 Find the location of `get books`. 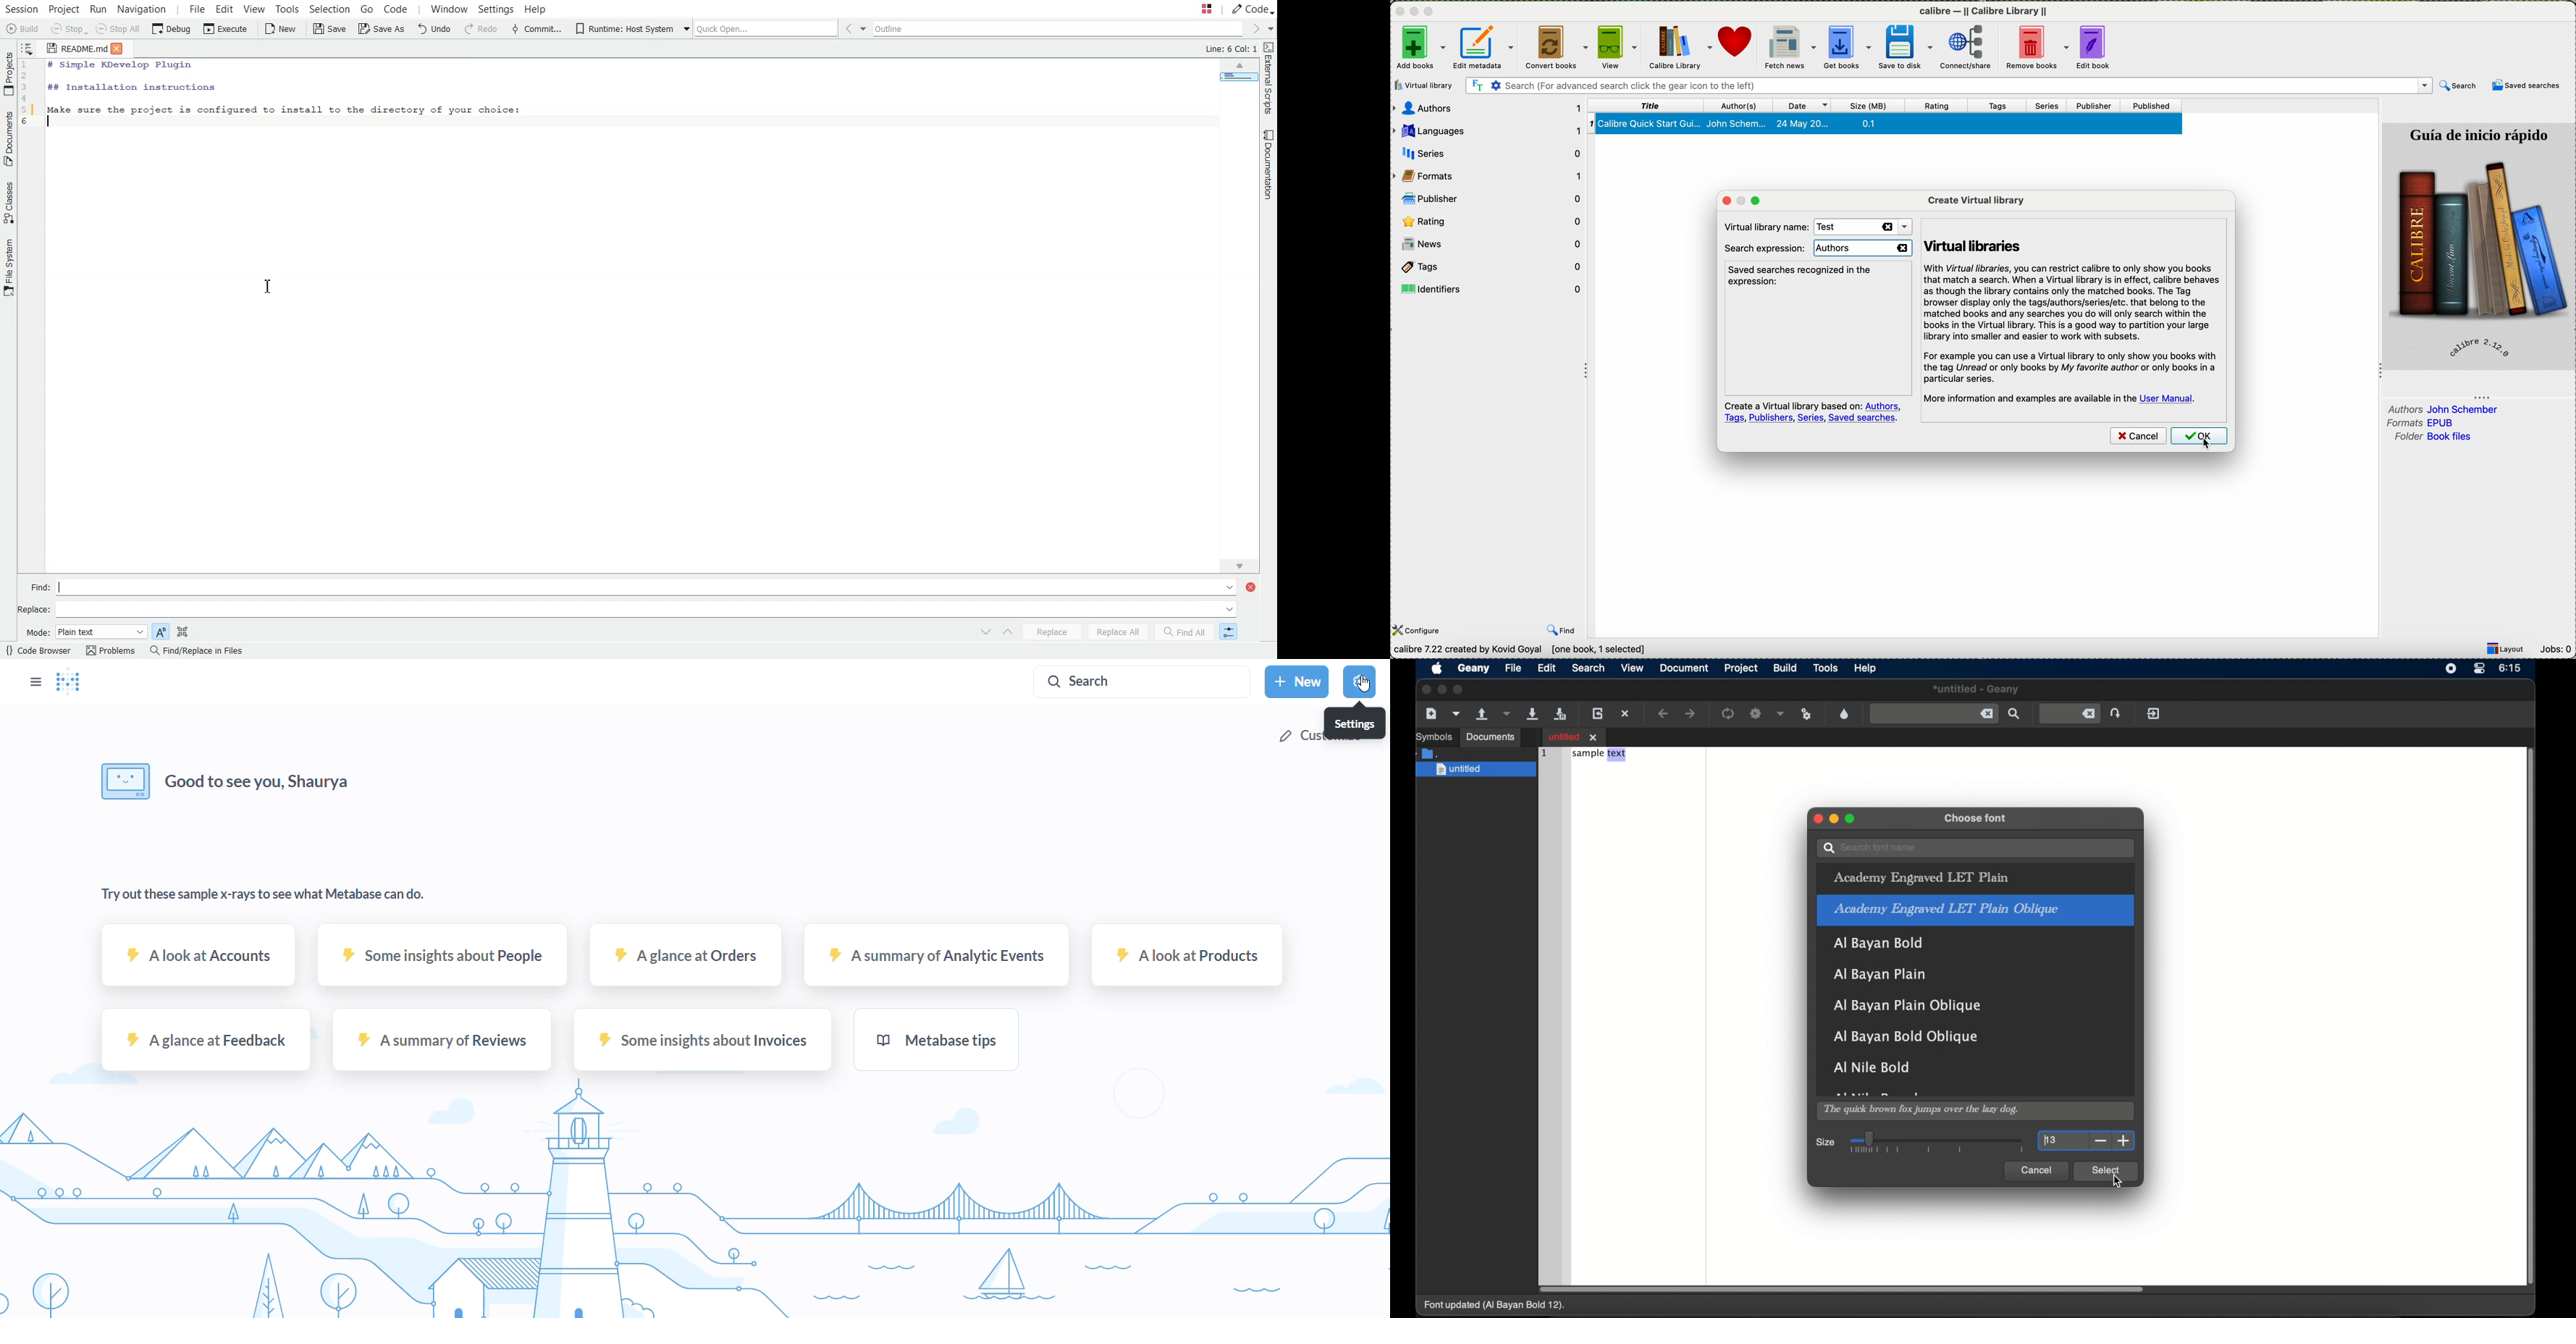

get books is located at coordinates (1849, 48).